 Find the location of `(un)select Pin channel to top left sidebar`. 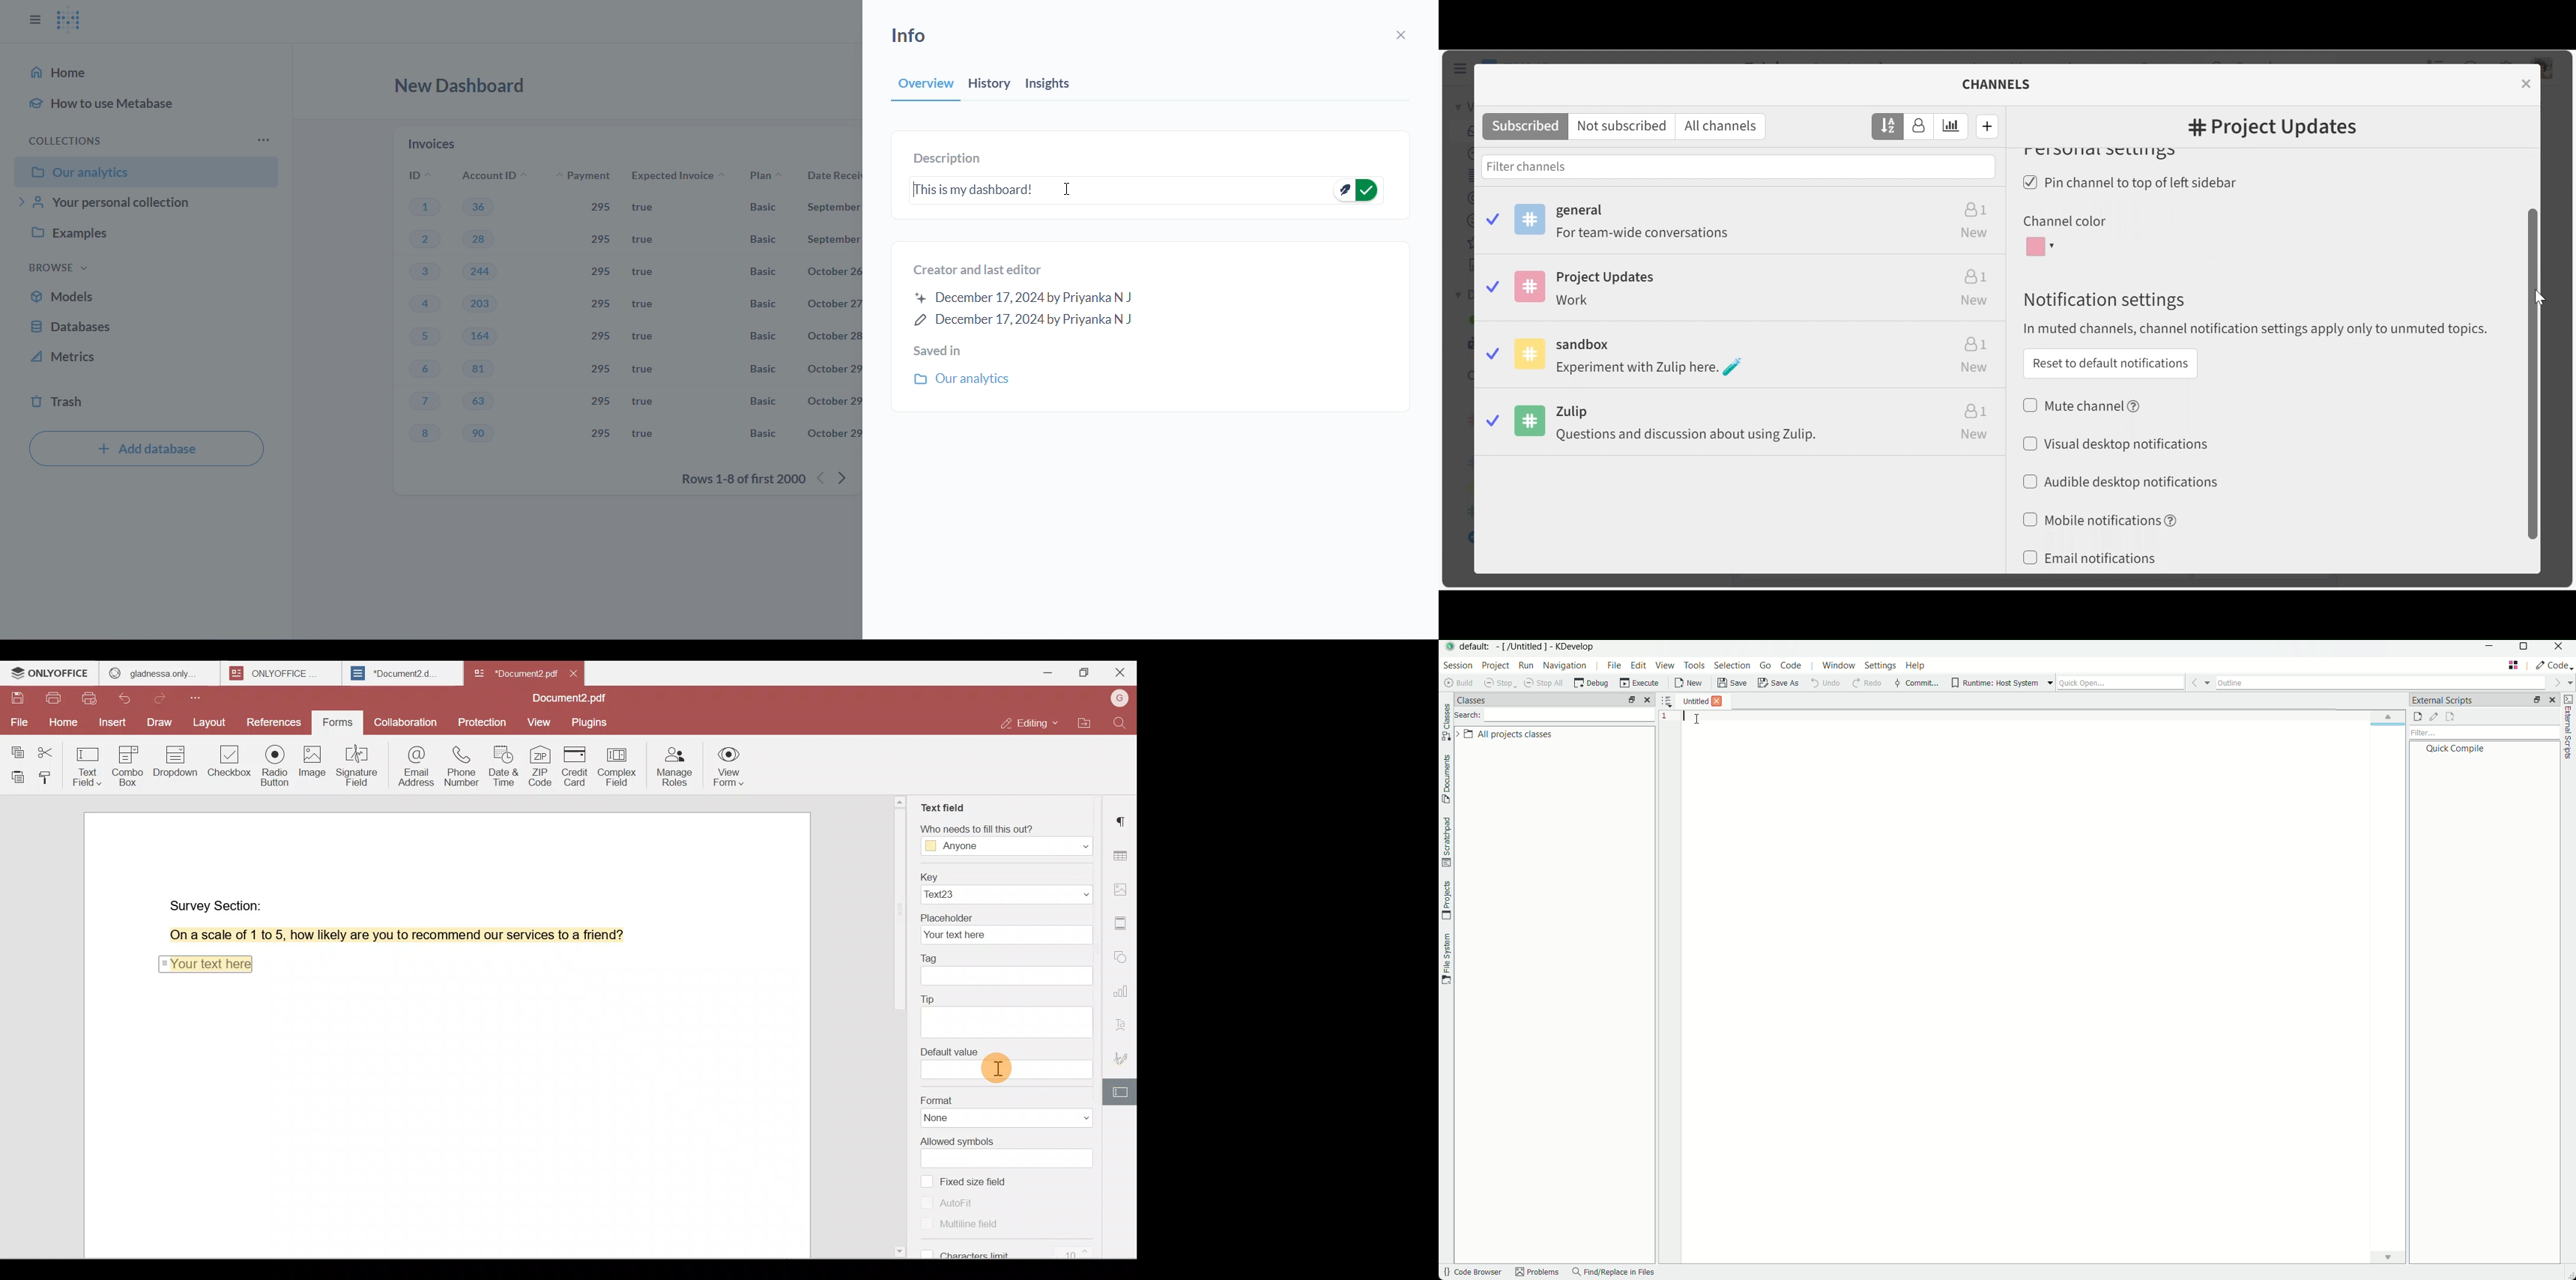

(un)select Pin channel to top left sidebar is located at coordinates (2134, 184).